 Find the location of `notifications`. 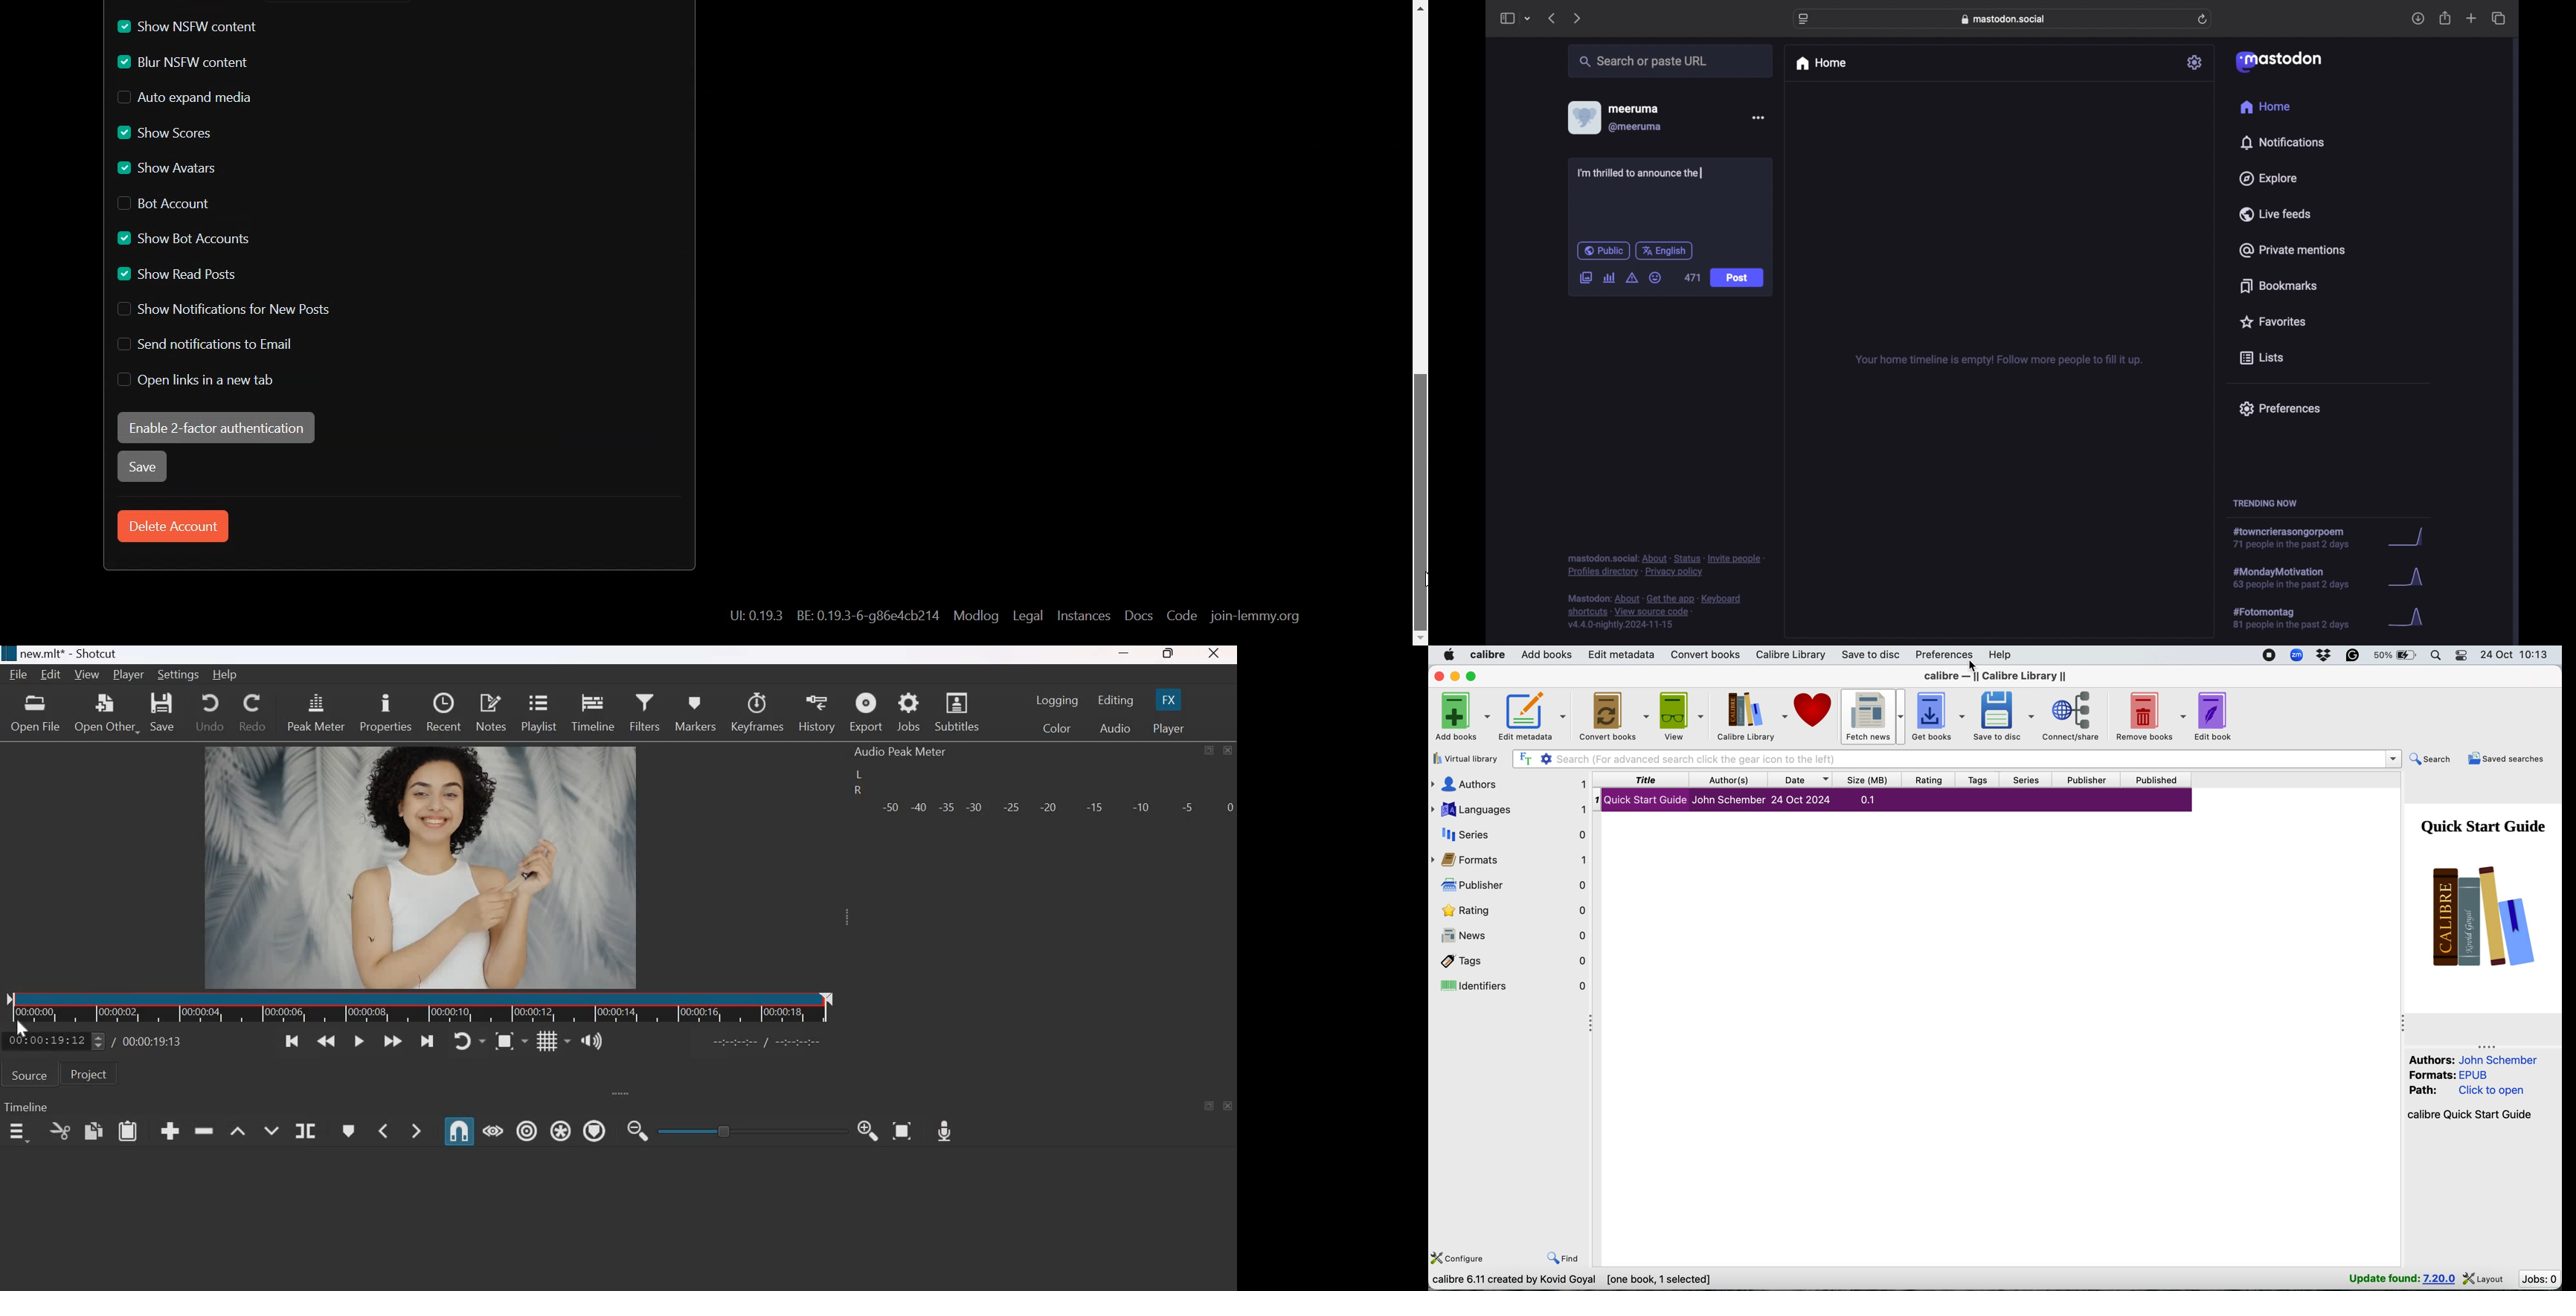

notifications is located at coordinates (2282, 143).